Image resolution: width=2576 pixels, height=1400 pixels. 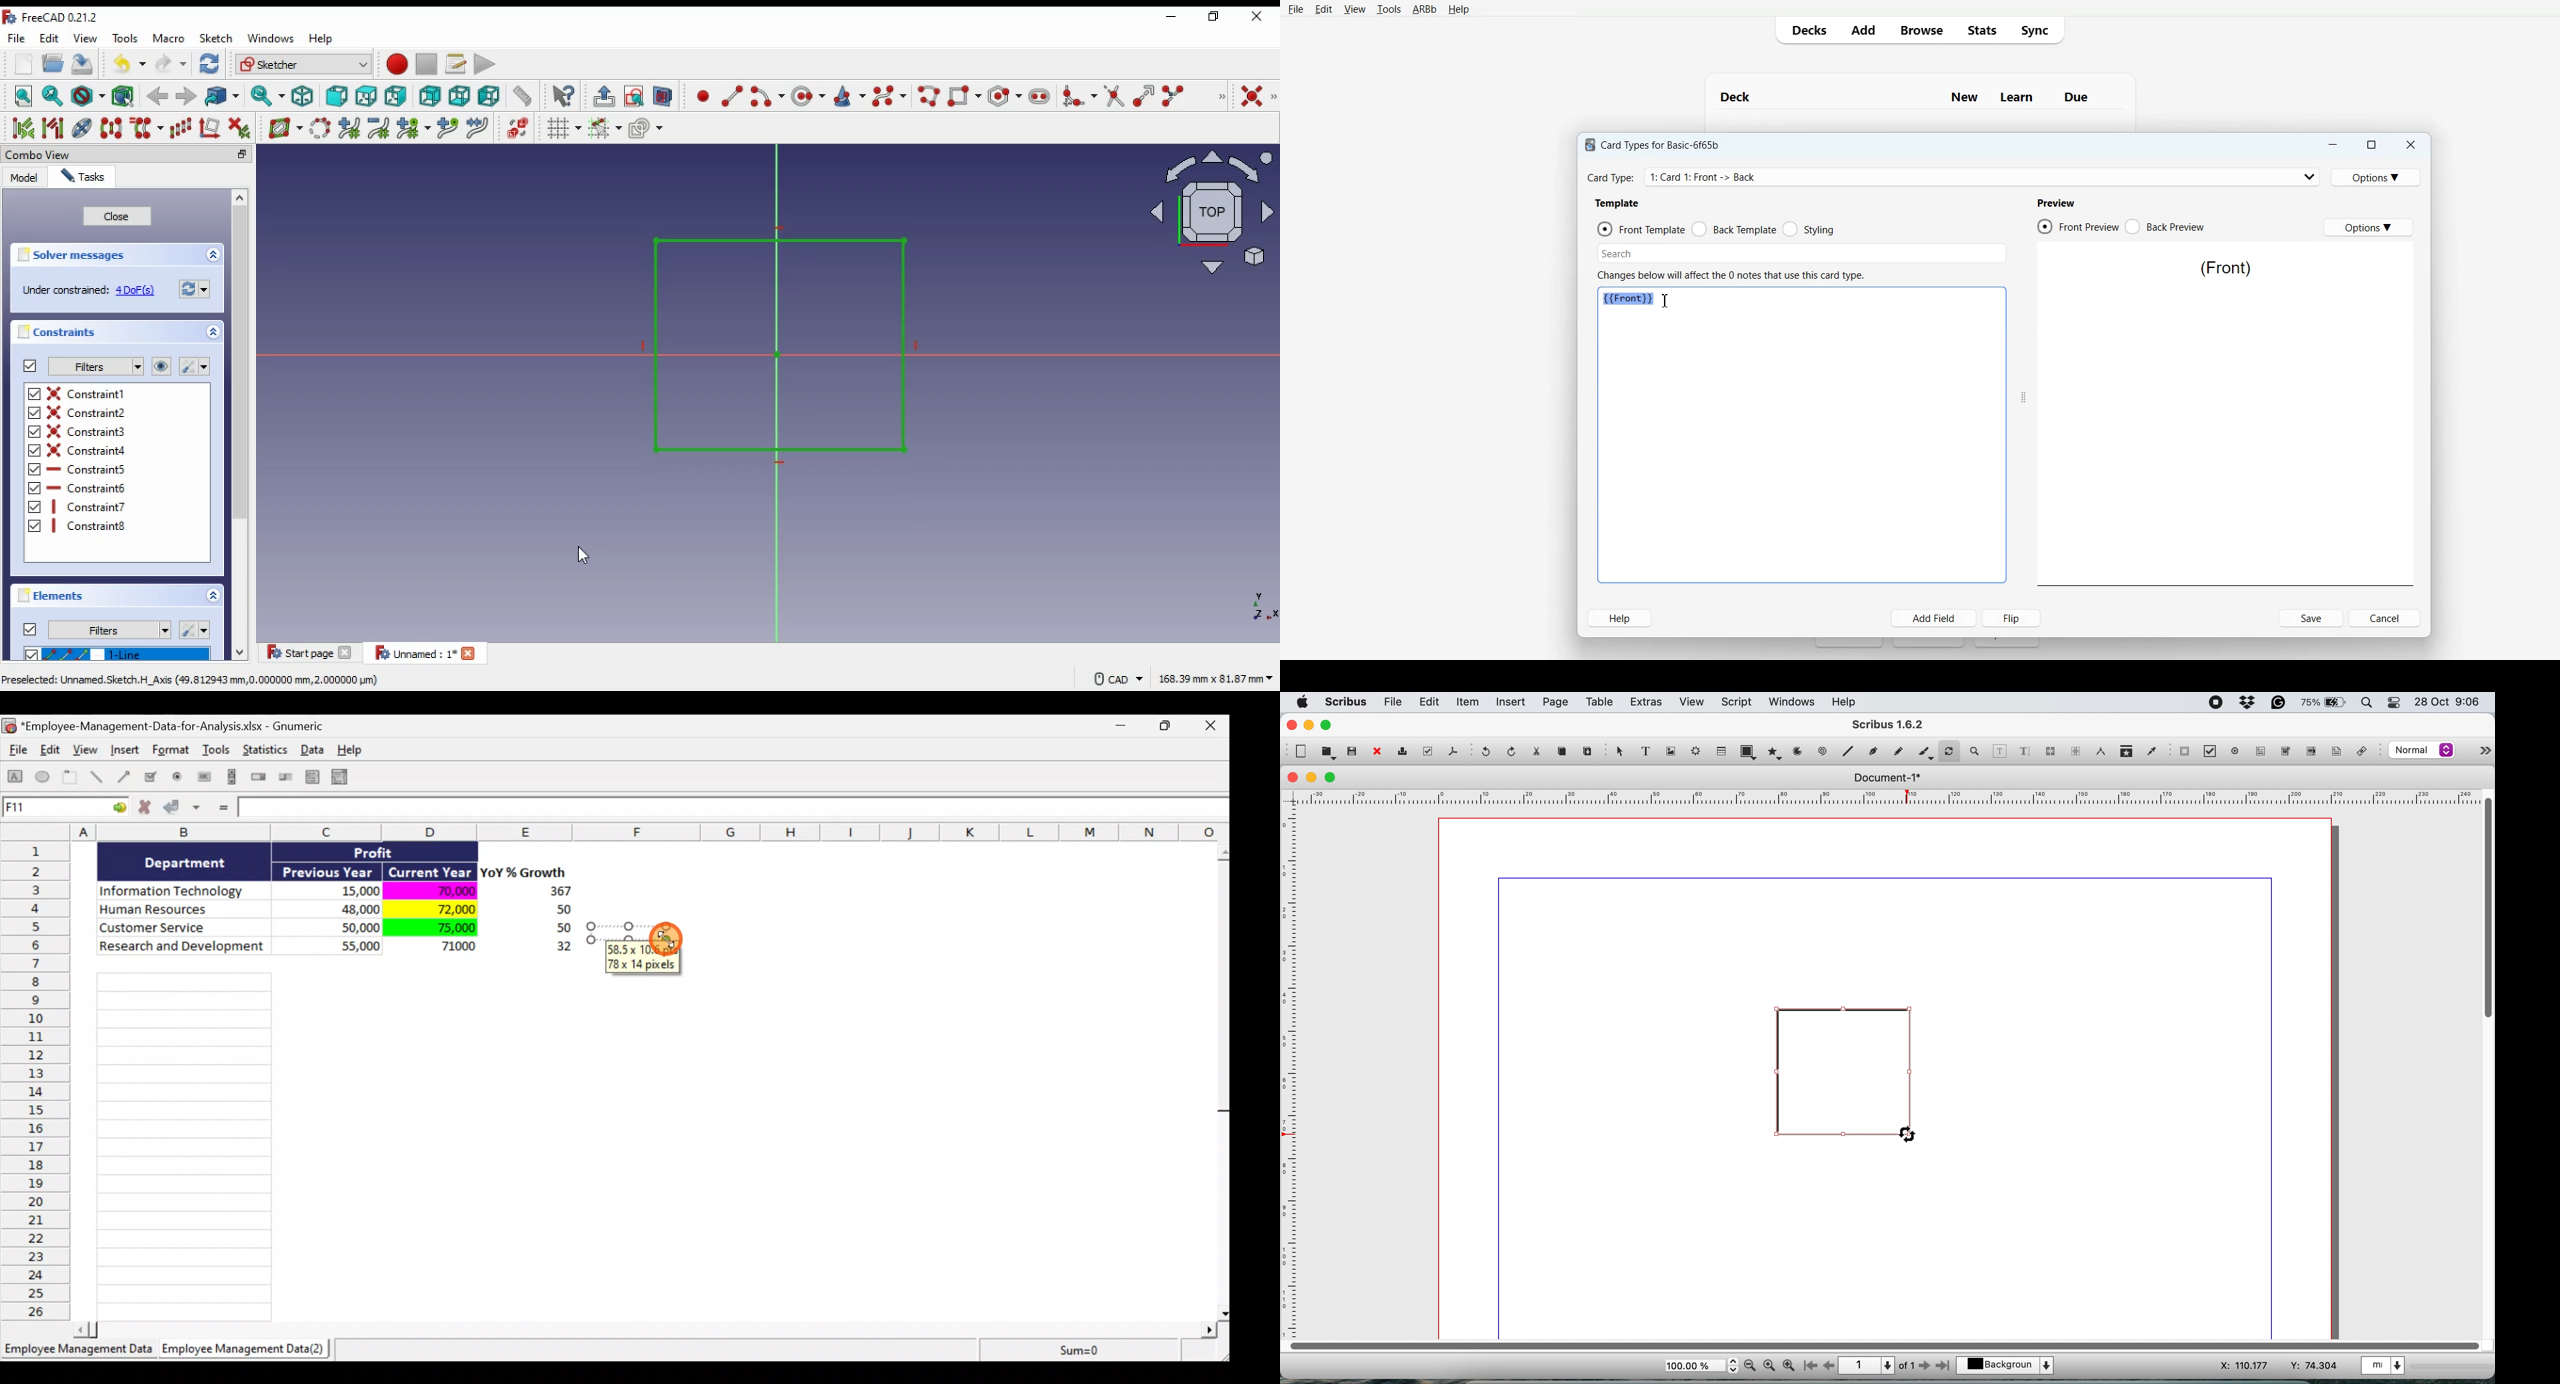 I want to click on pdf radio button, so click(x=2233, y=751).